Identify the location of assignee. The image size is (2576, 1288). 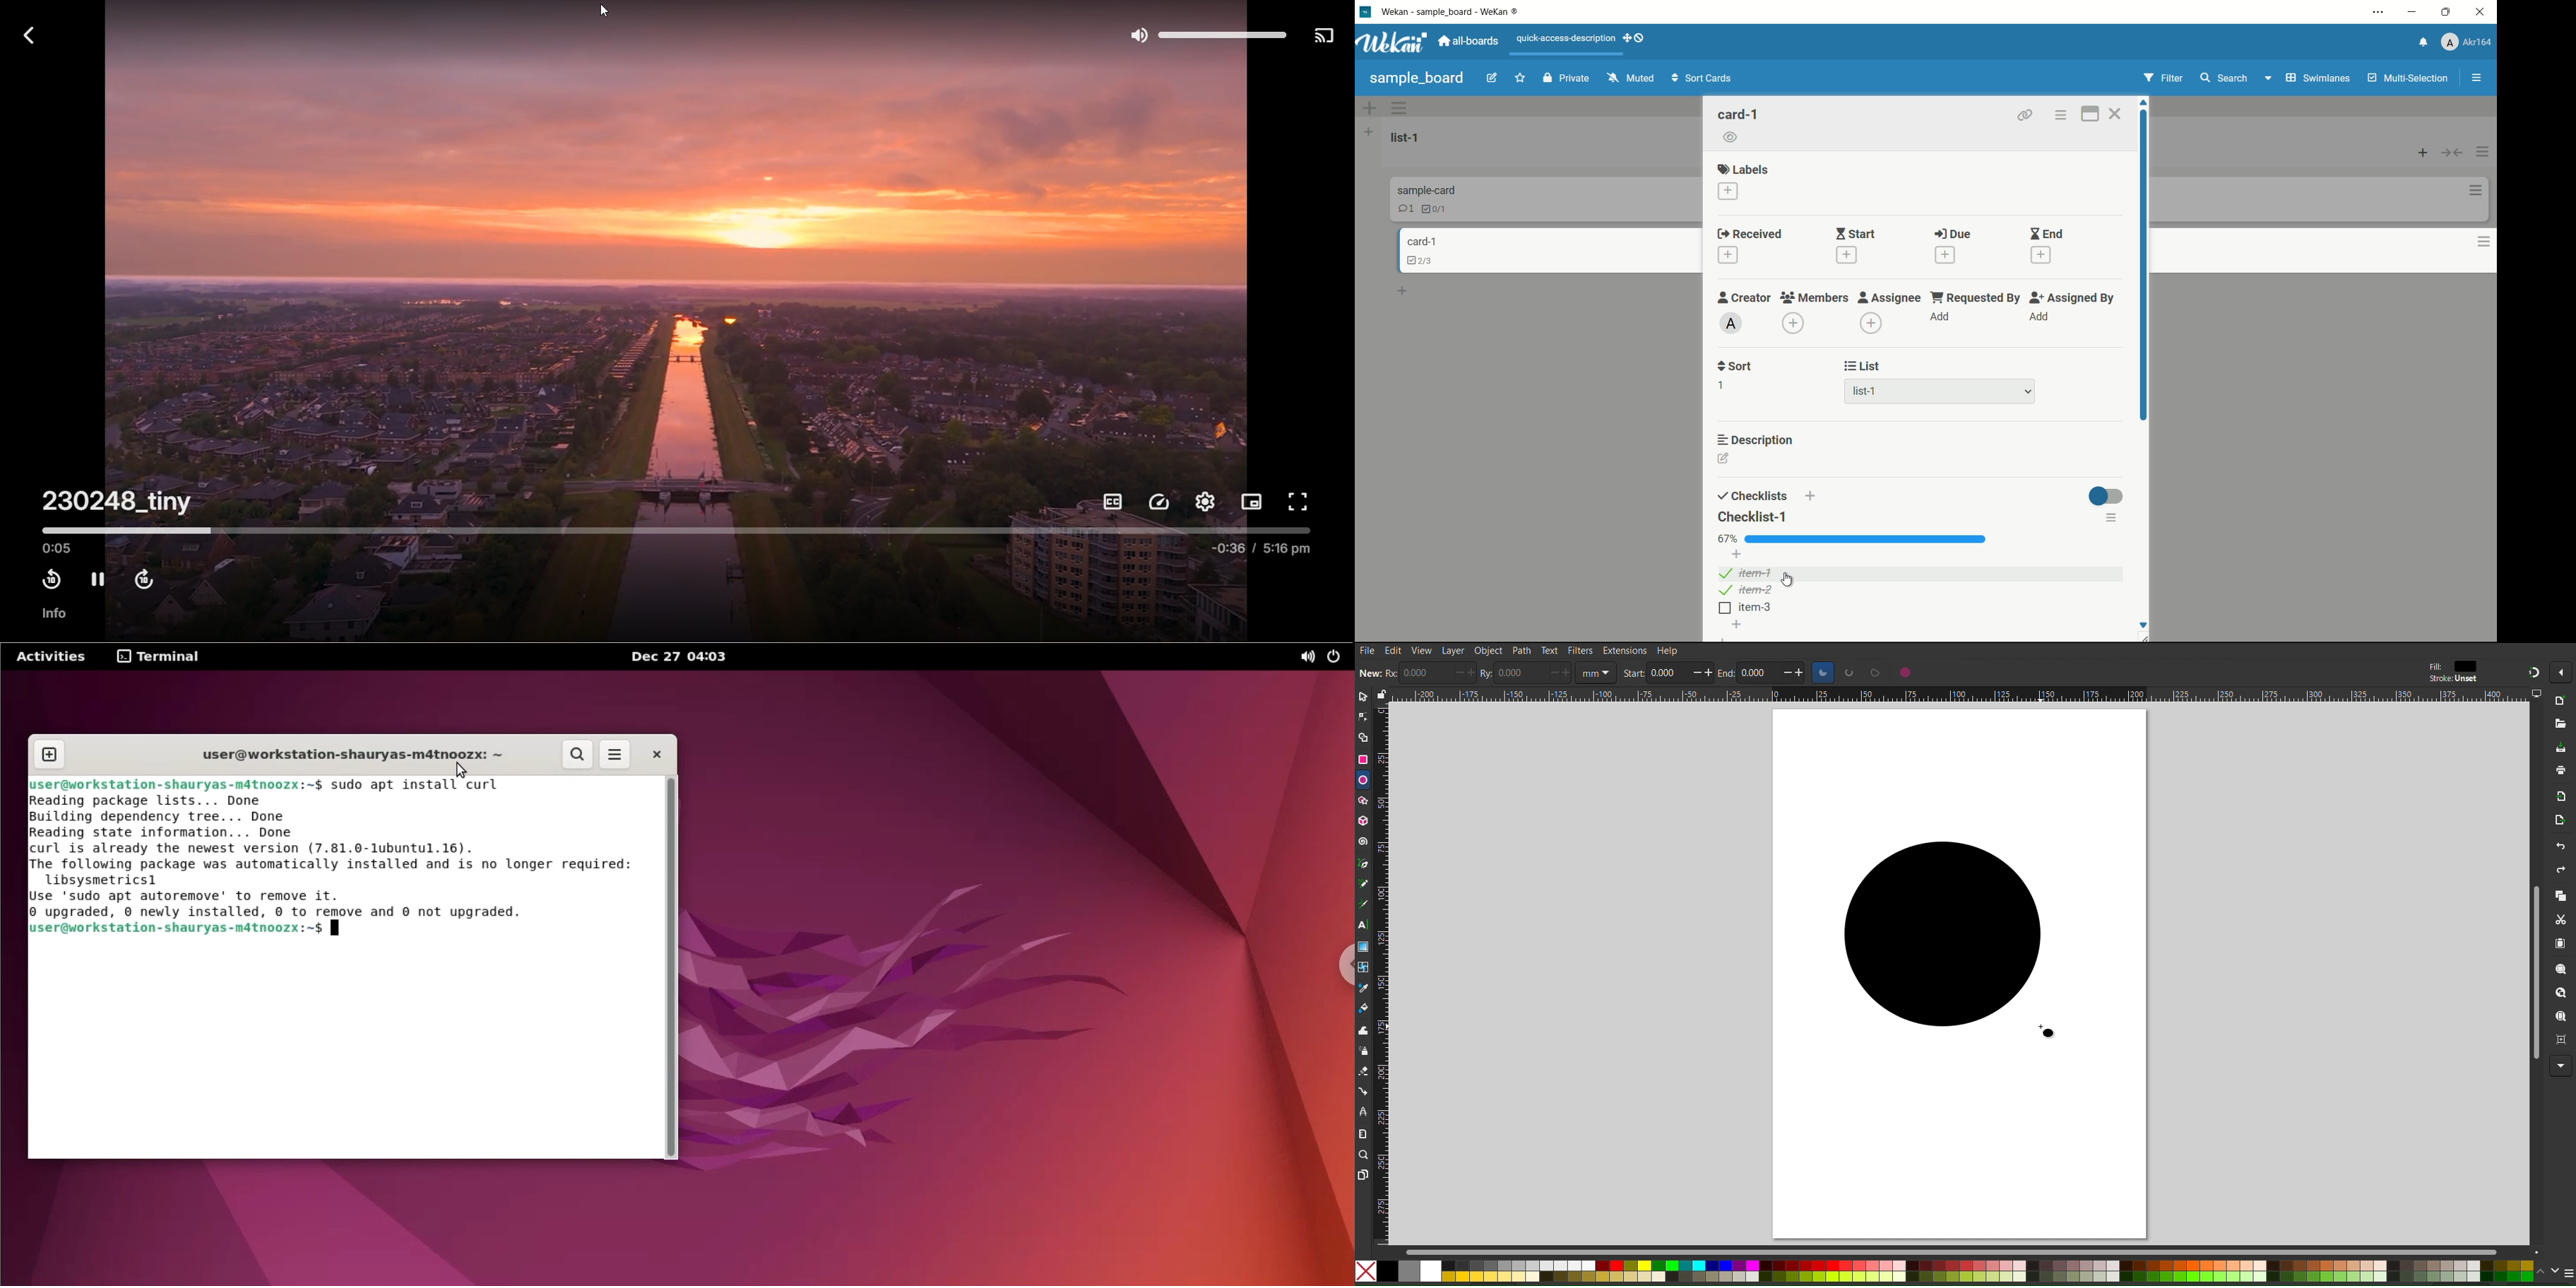
(1890, 298).